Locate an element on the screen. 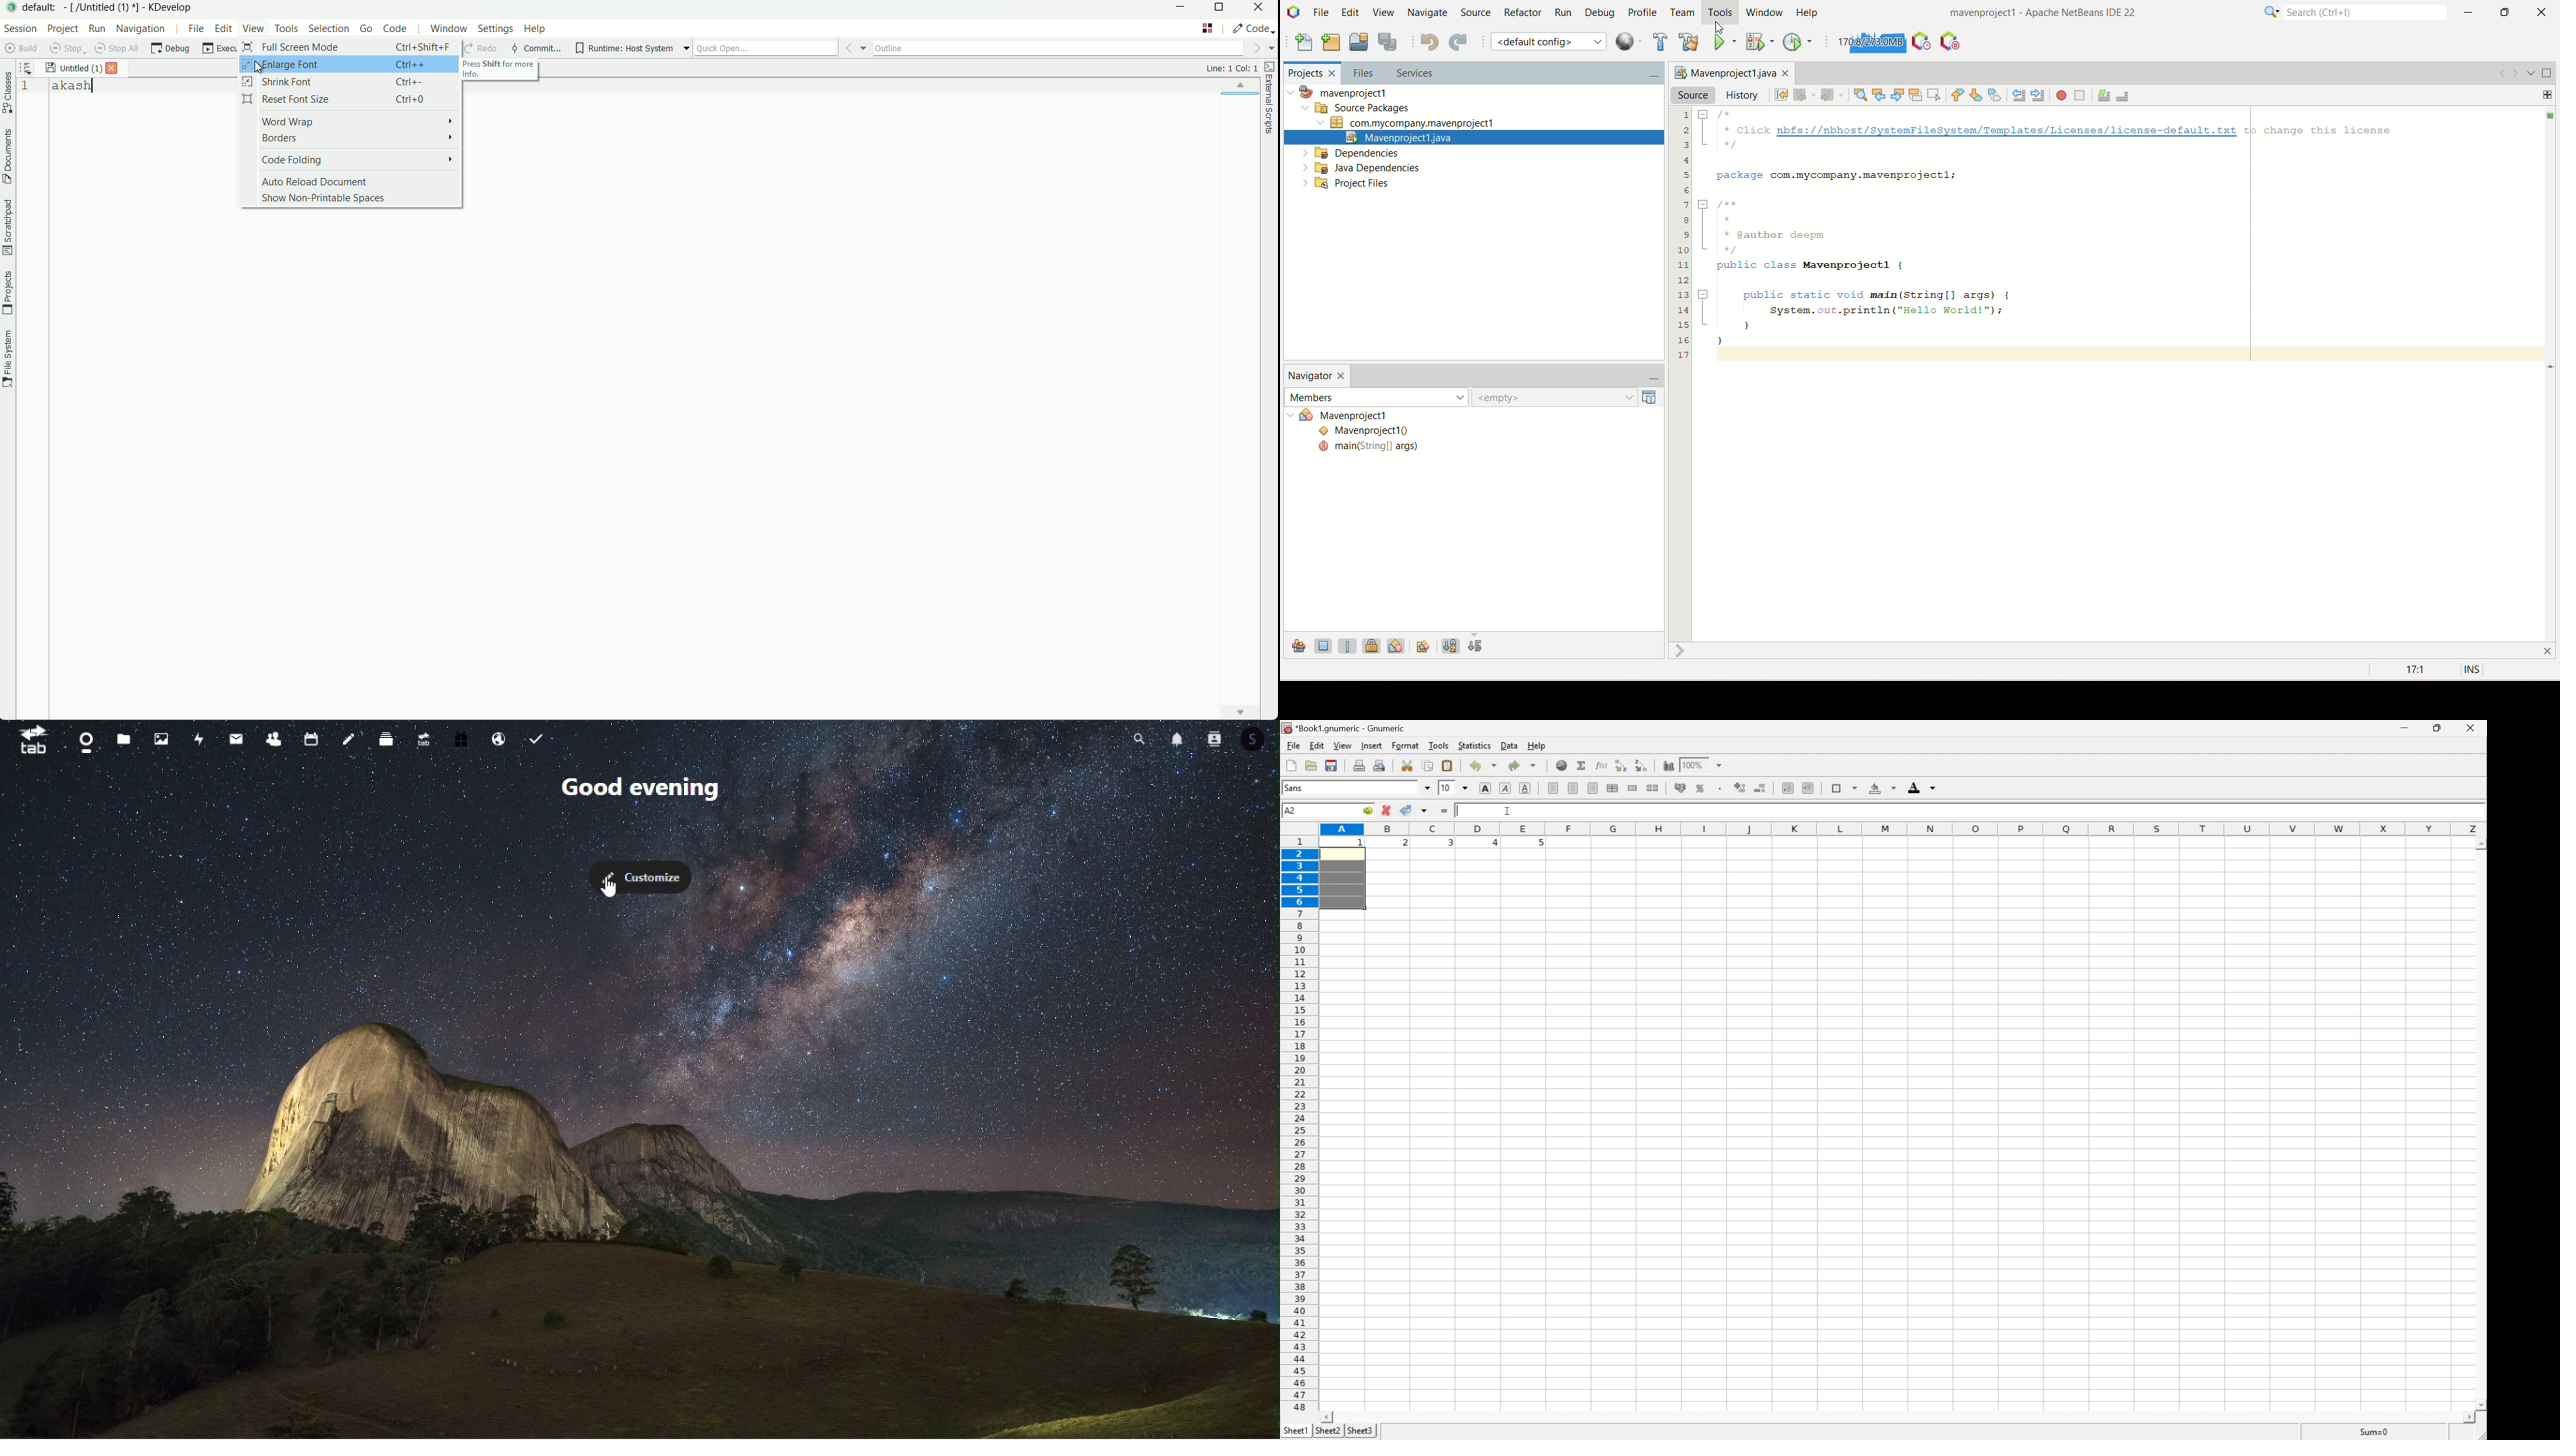  external scripts is located at coordinates (1271, 97).